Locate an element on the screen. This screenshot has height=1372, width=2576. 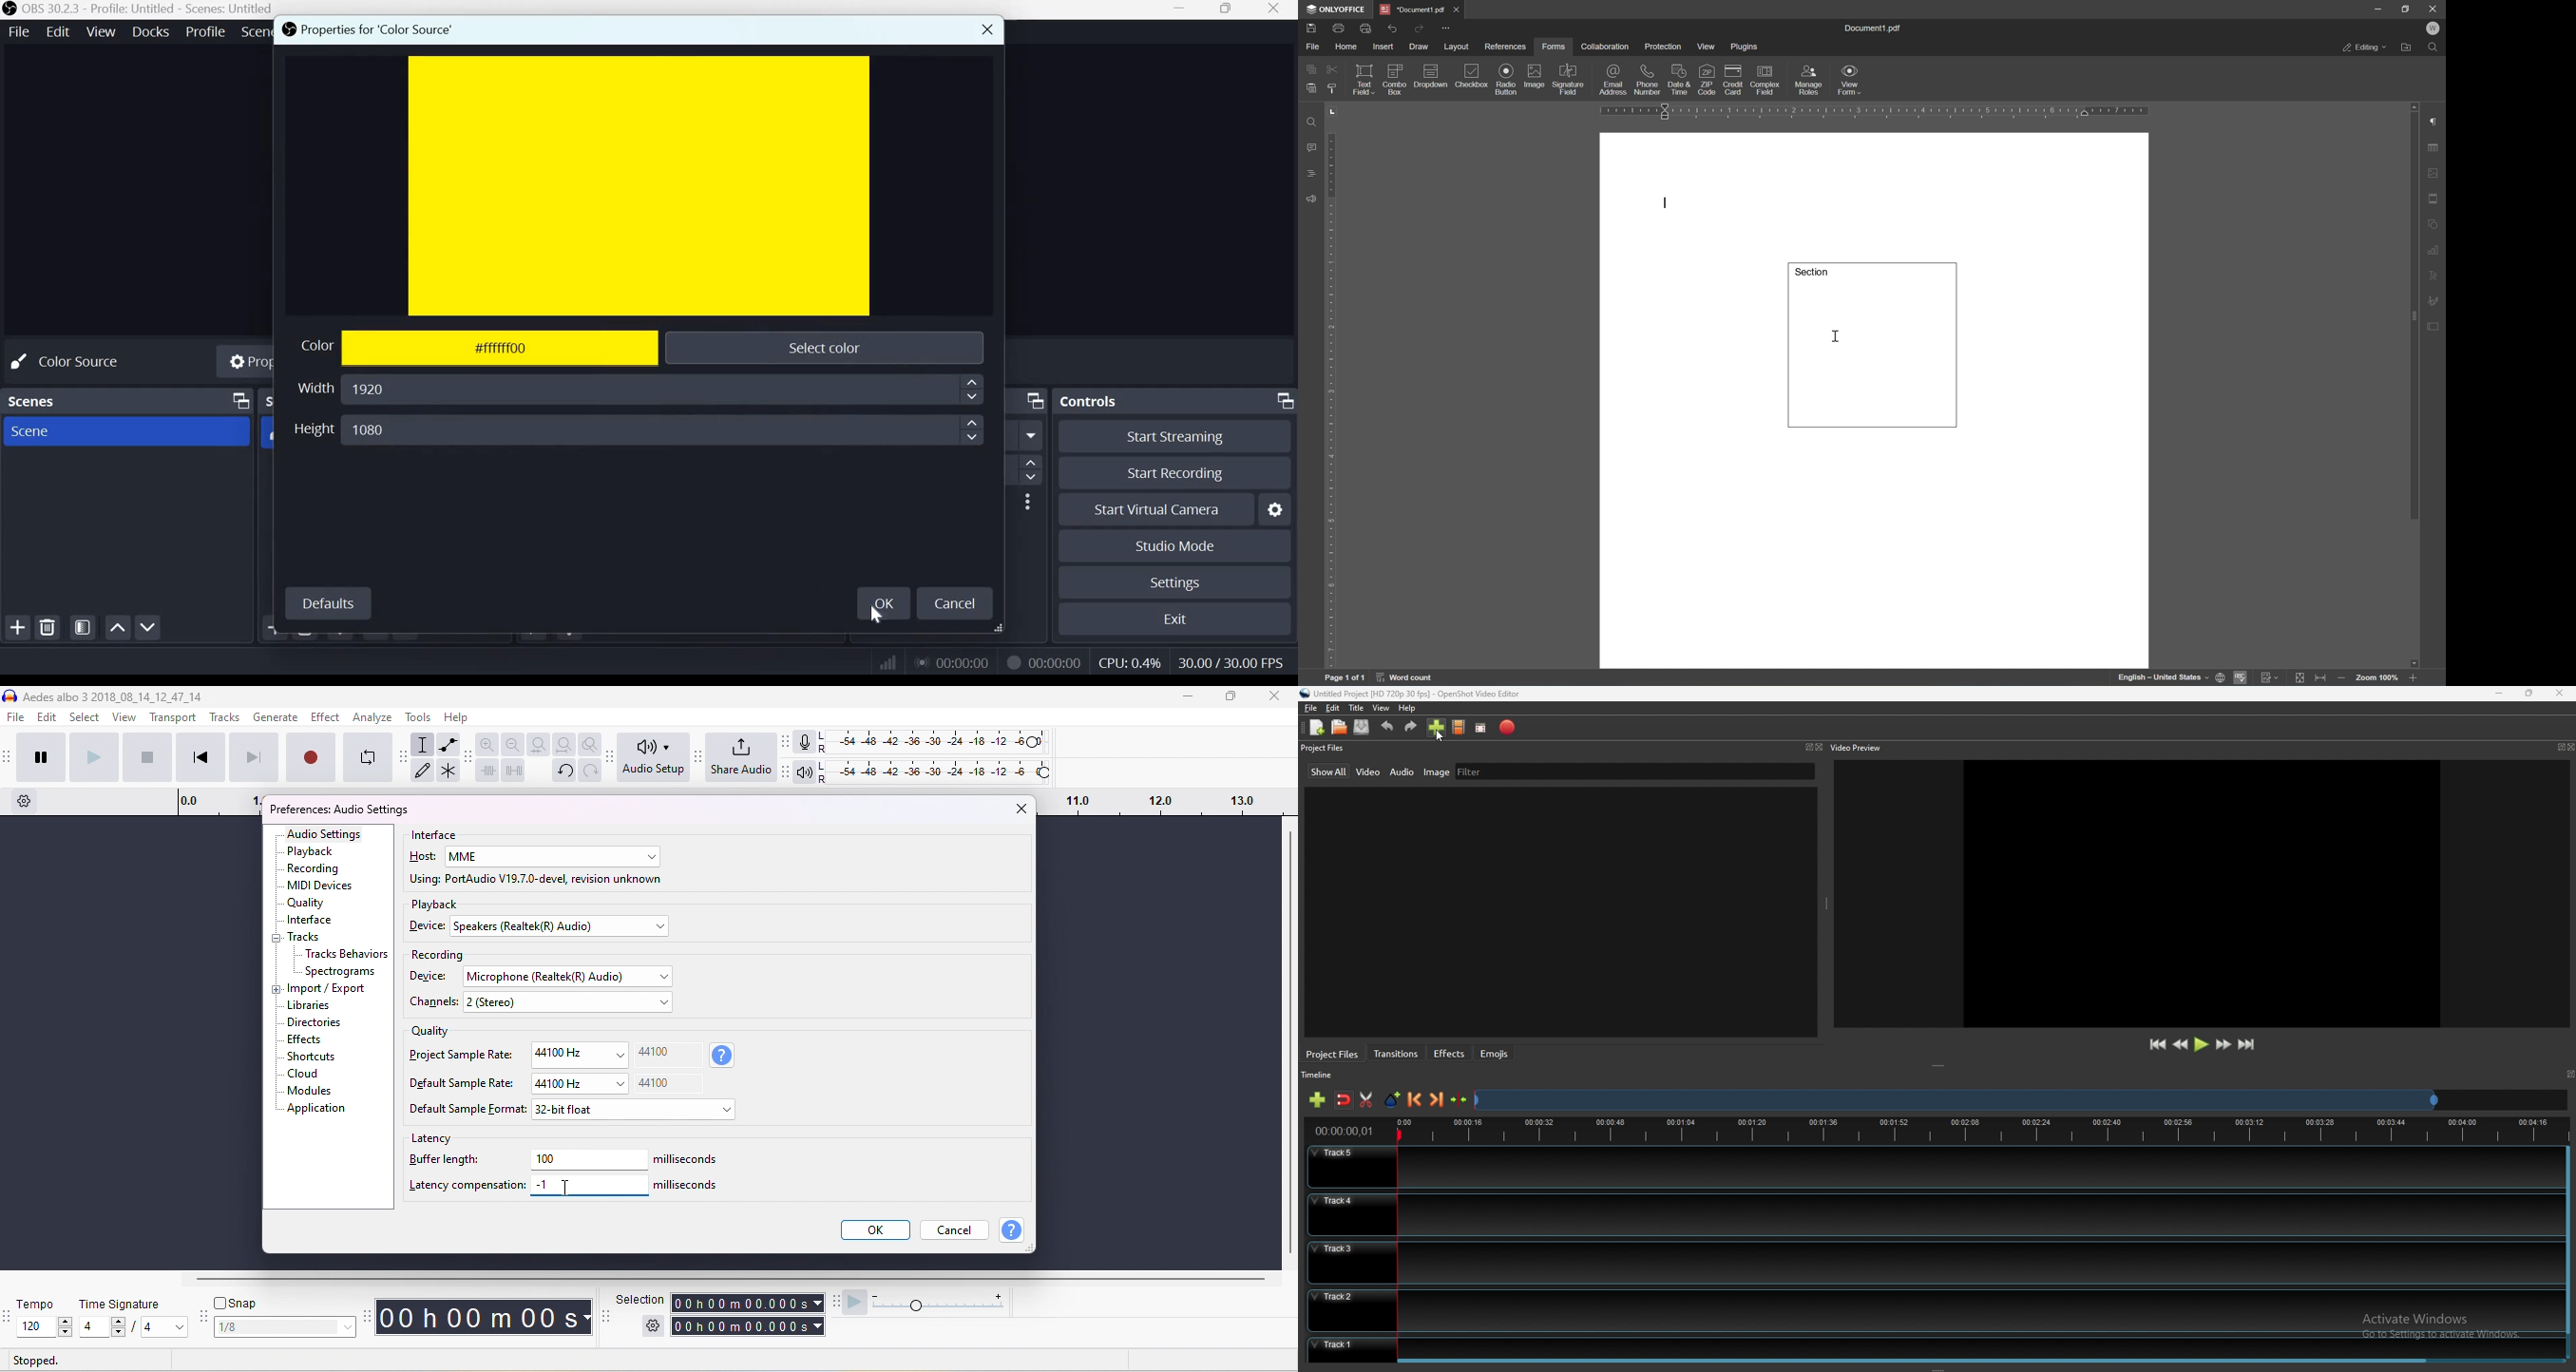
pop out is located at coordinates (1807, 748).